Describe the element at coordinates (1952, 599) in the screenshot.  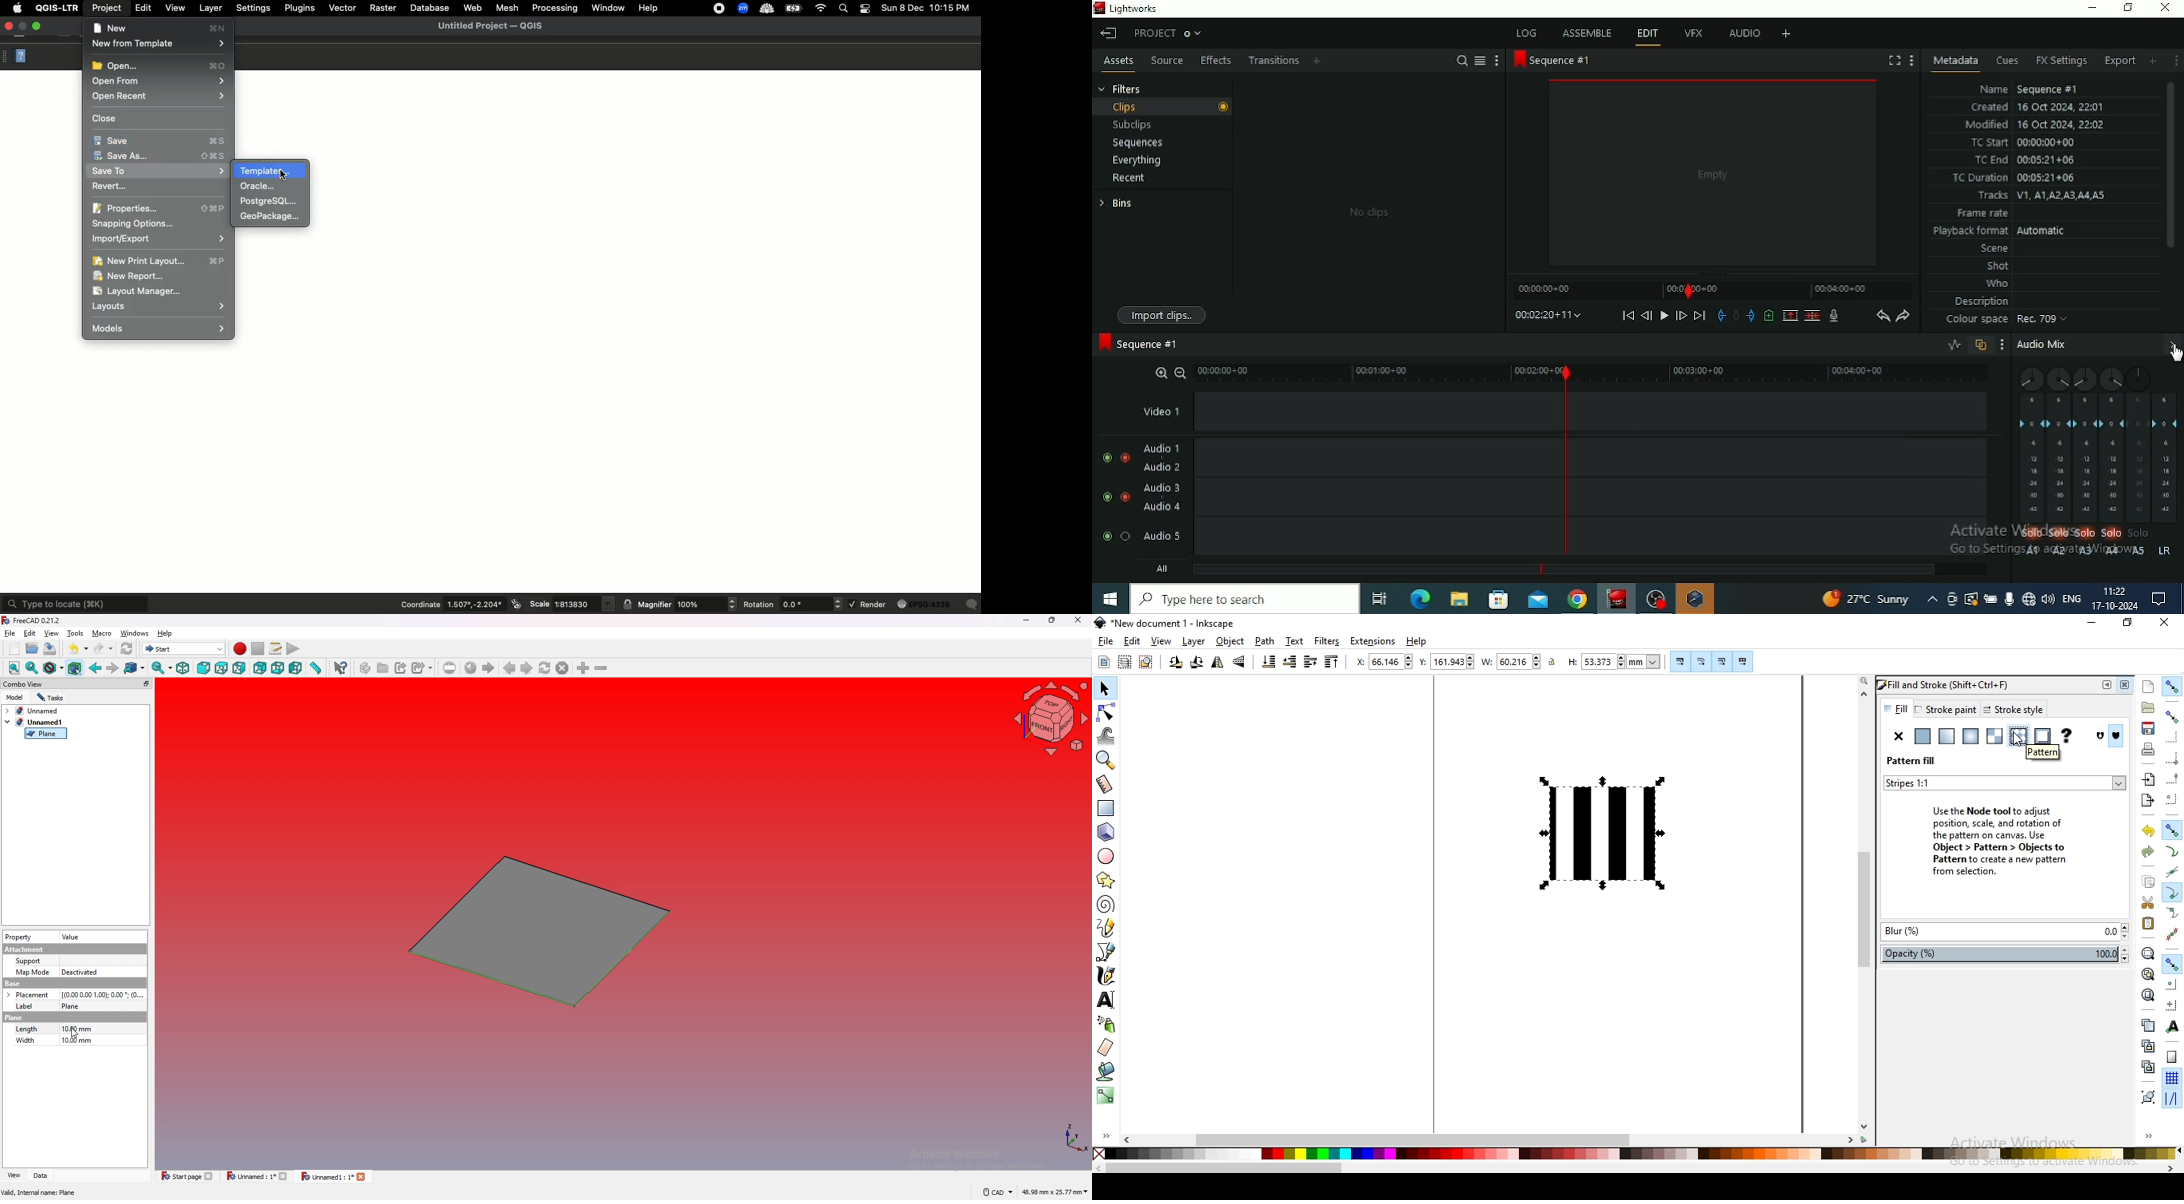
I see `Meet Now` at that location.